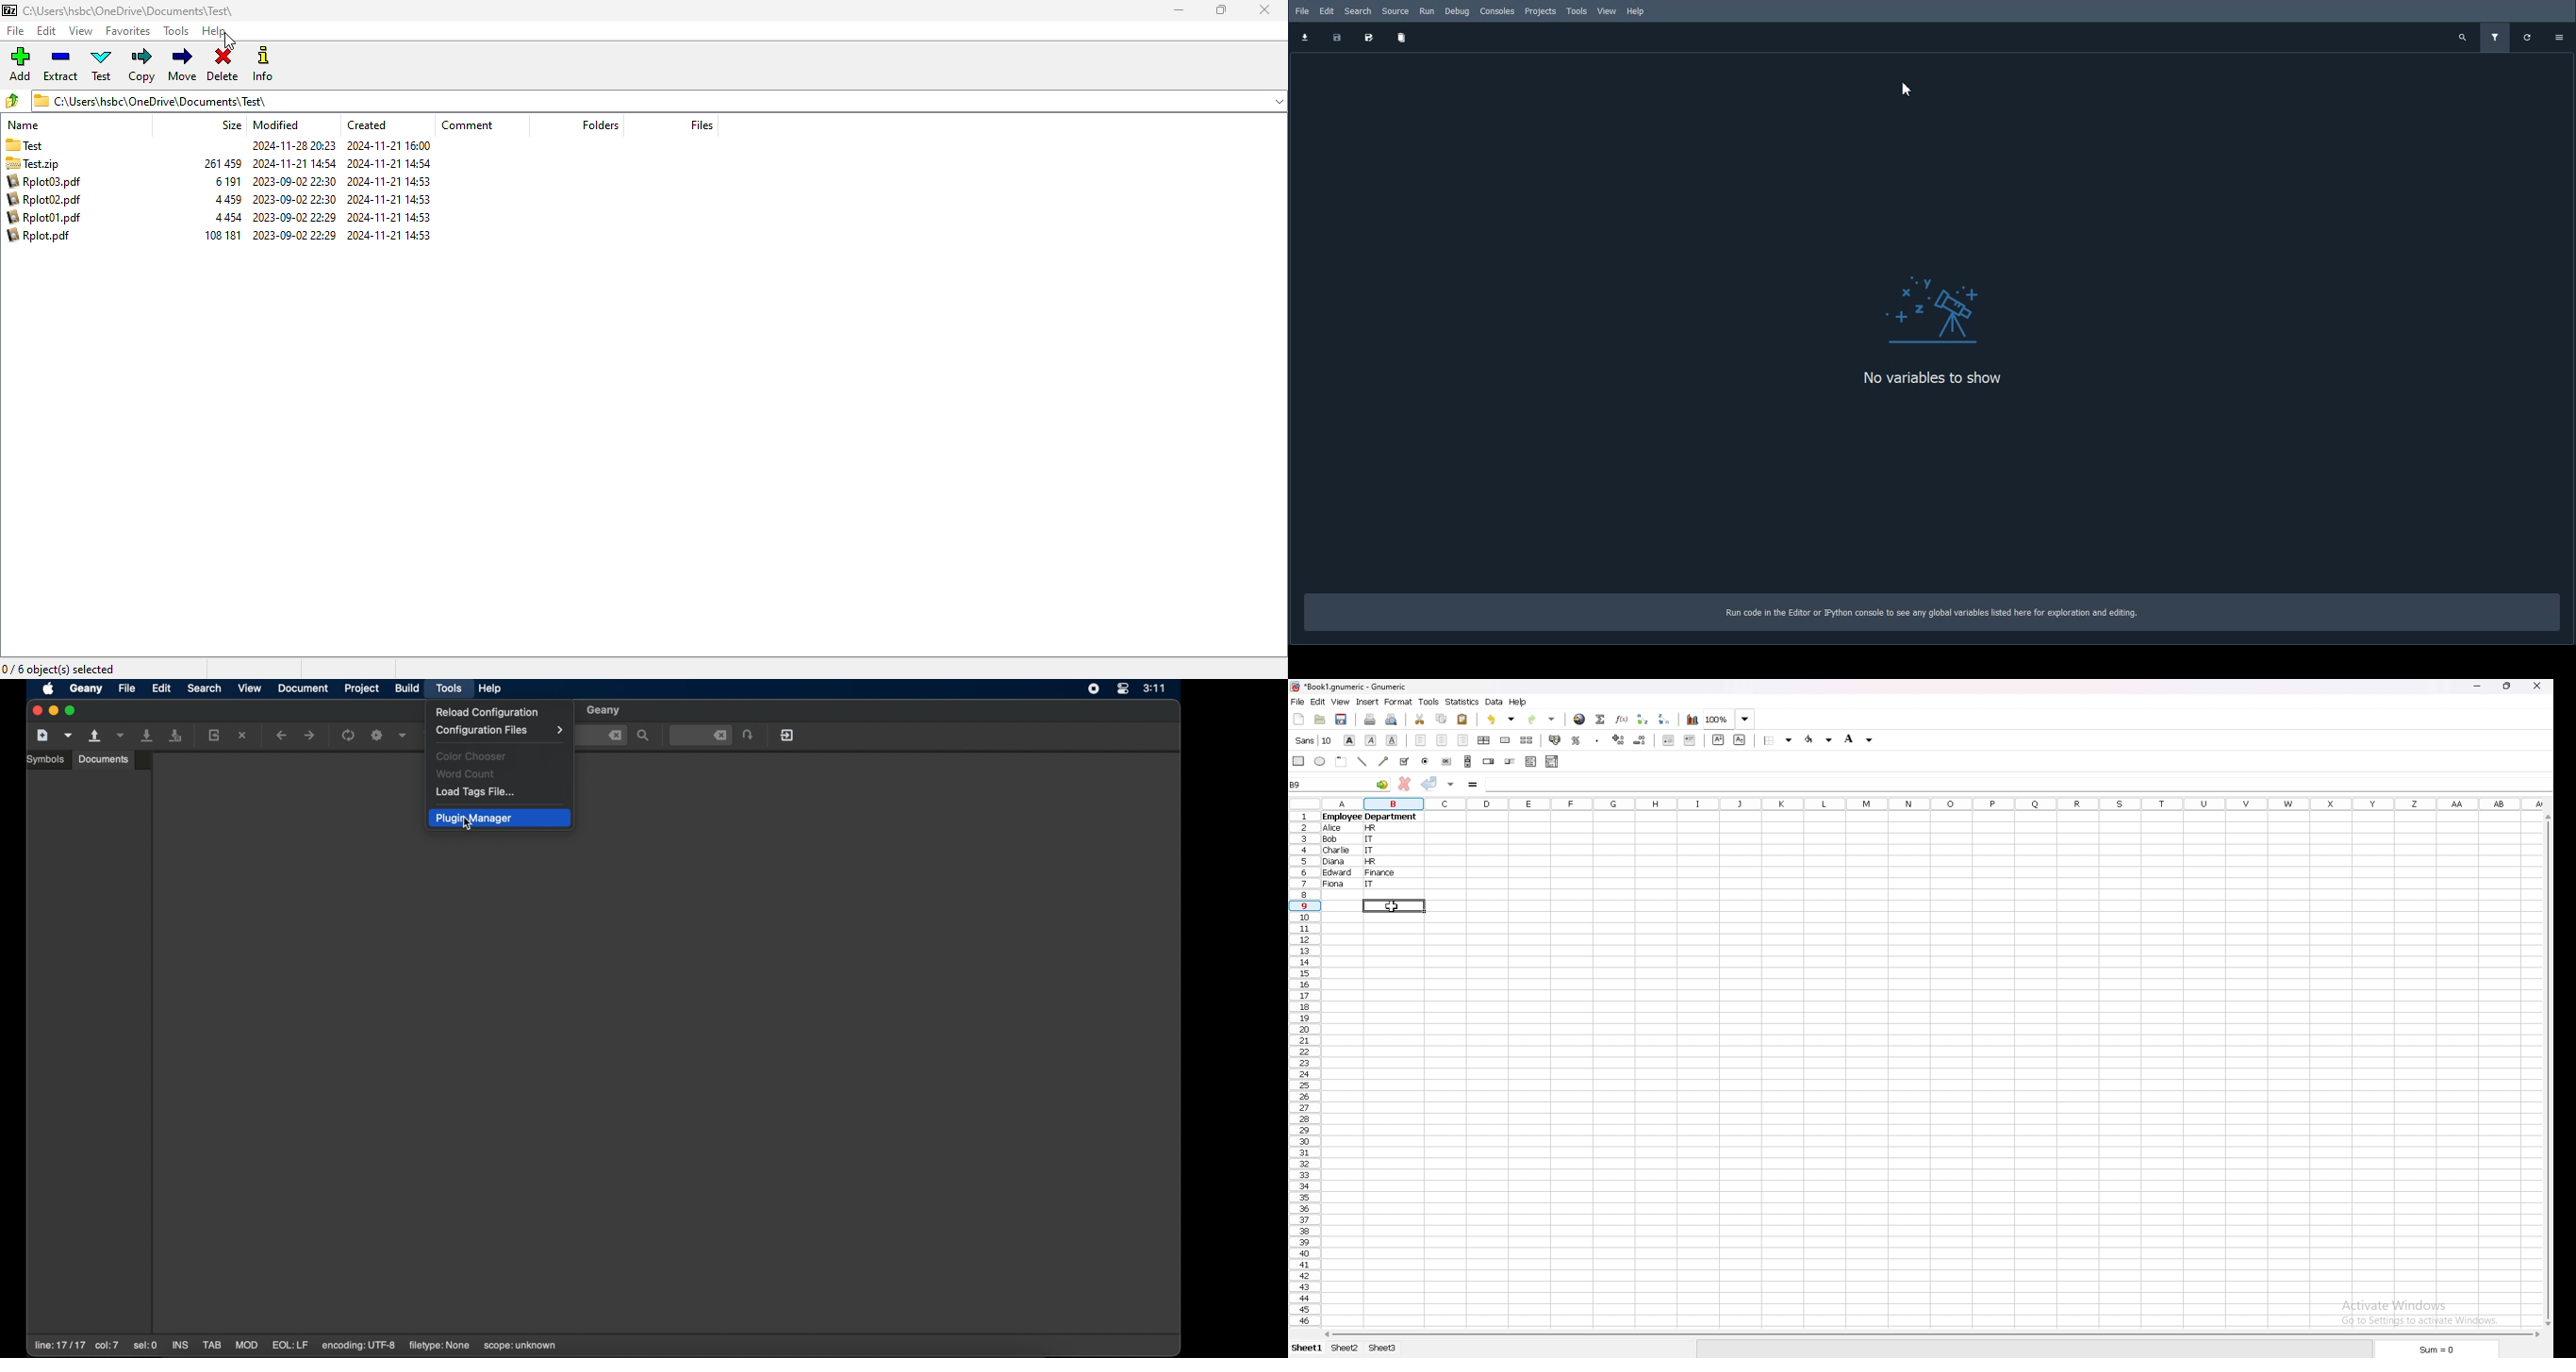  I want to click on favorites, so click(127, 31).